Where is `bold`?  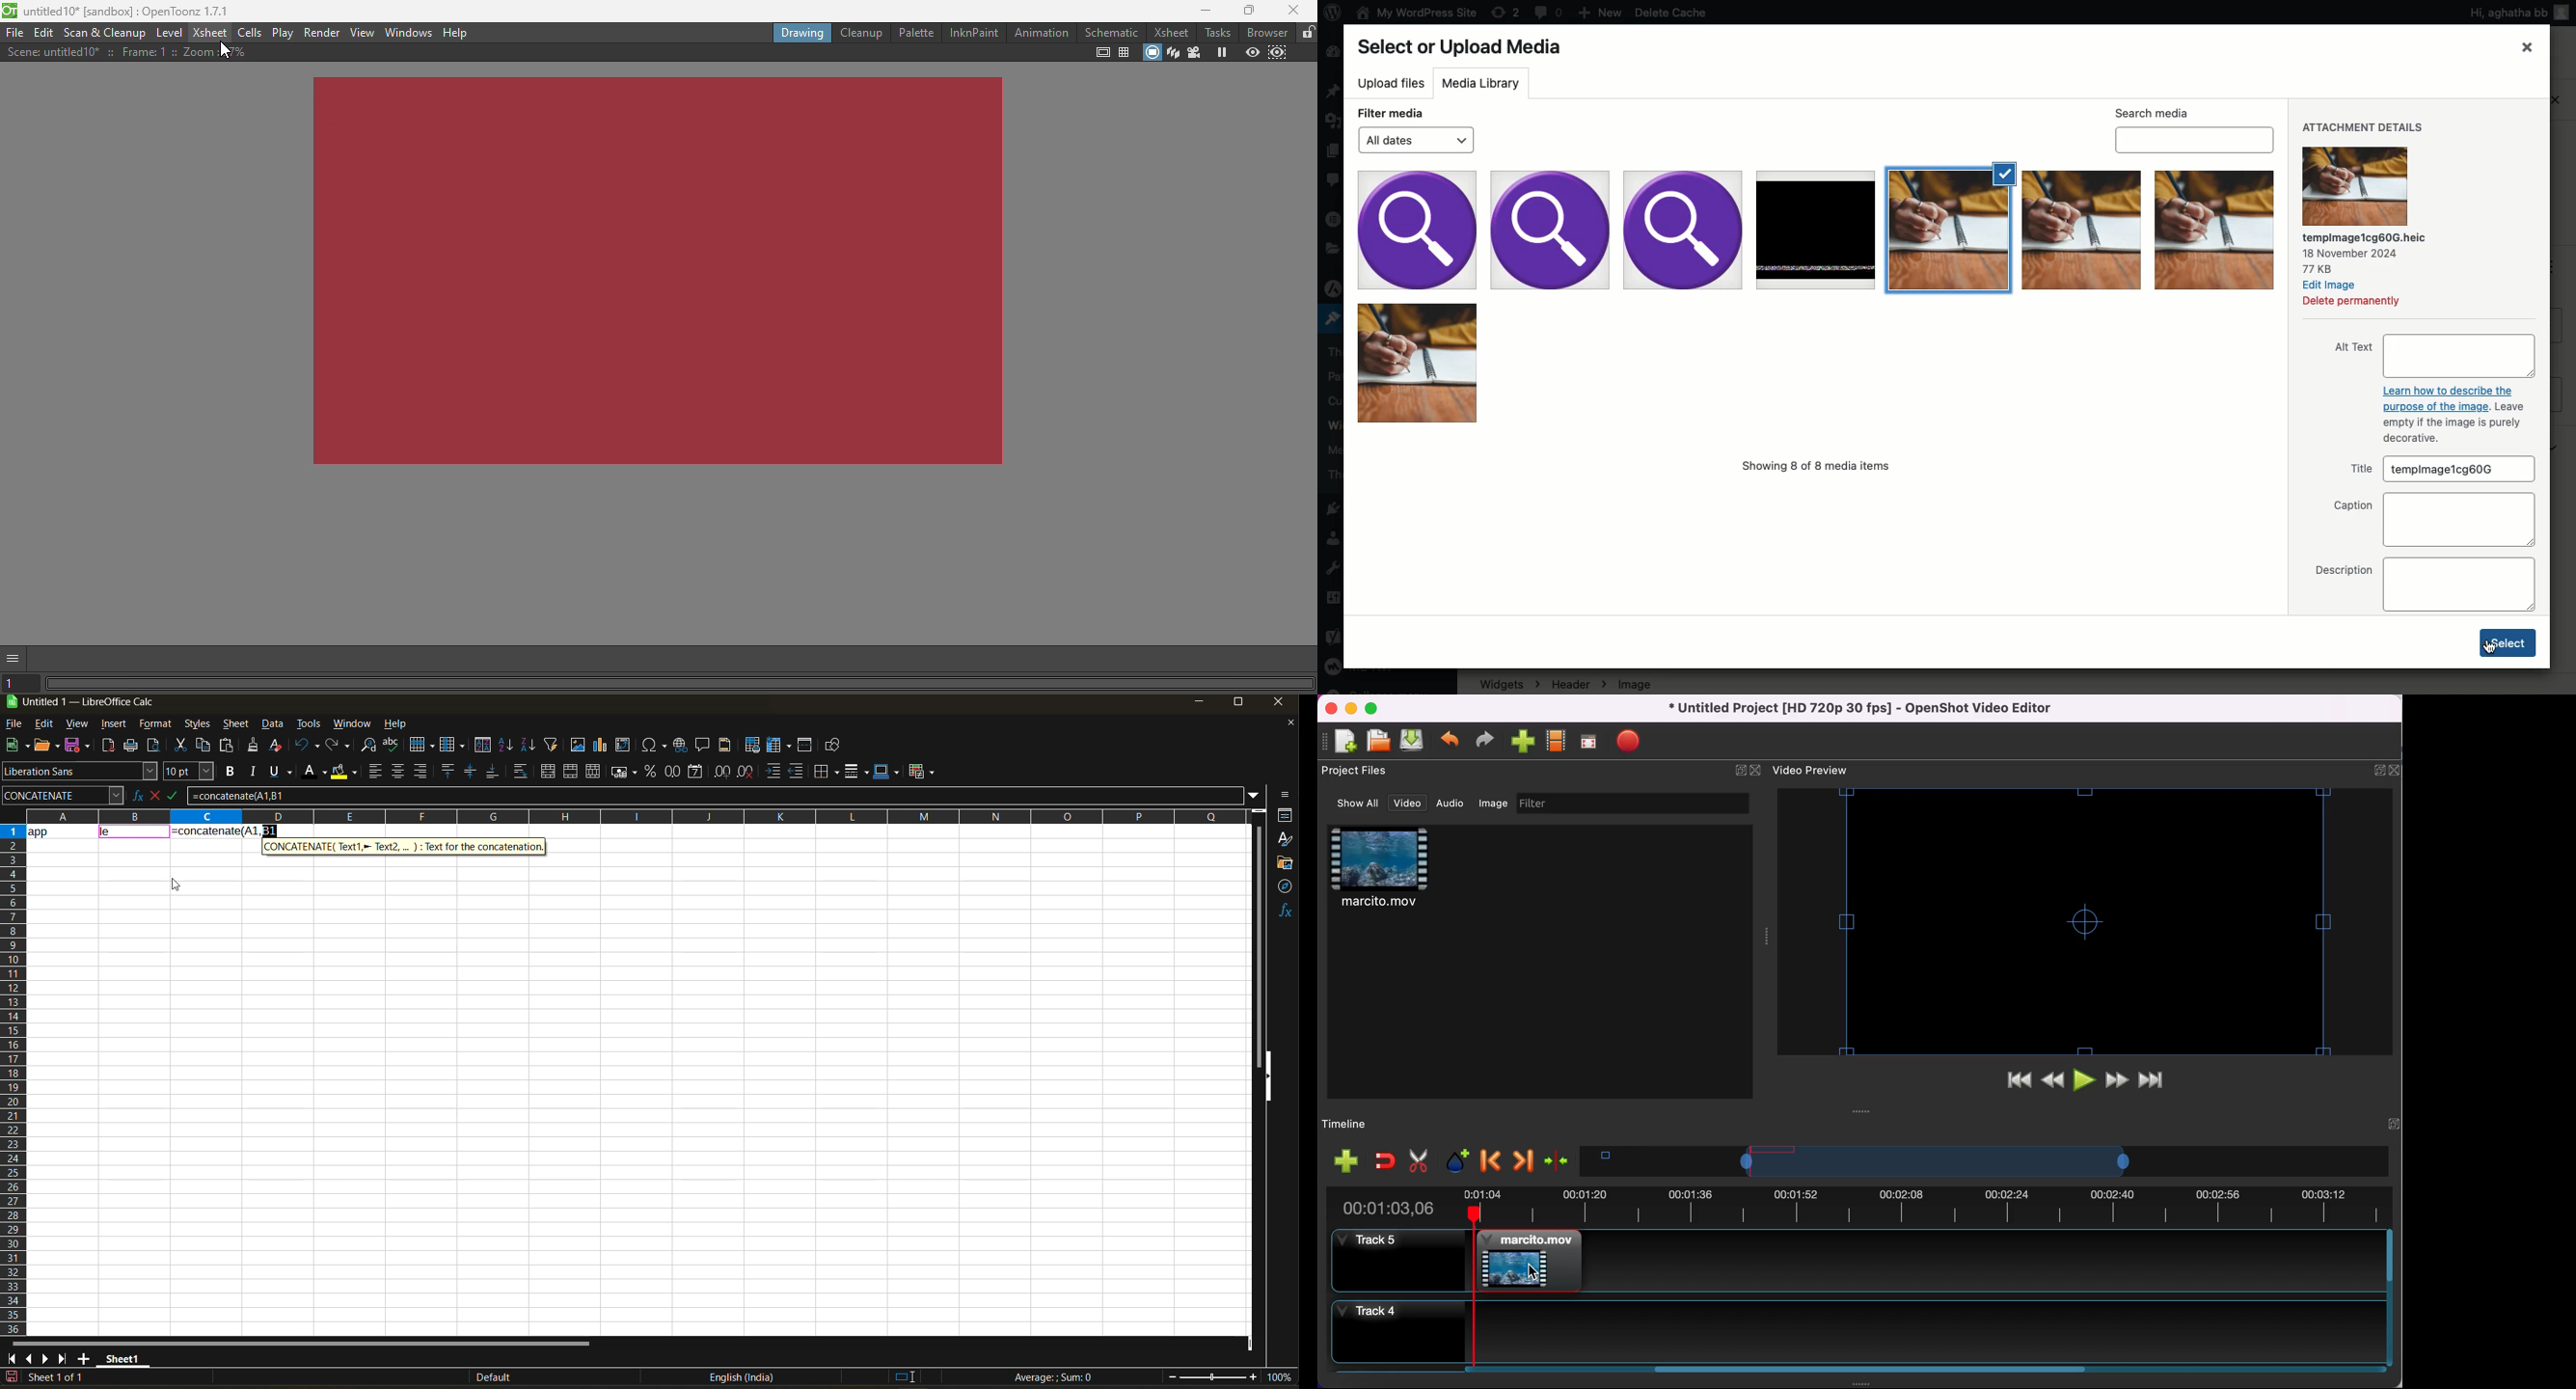 bold is located at coordinates (228, 772).